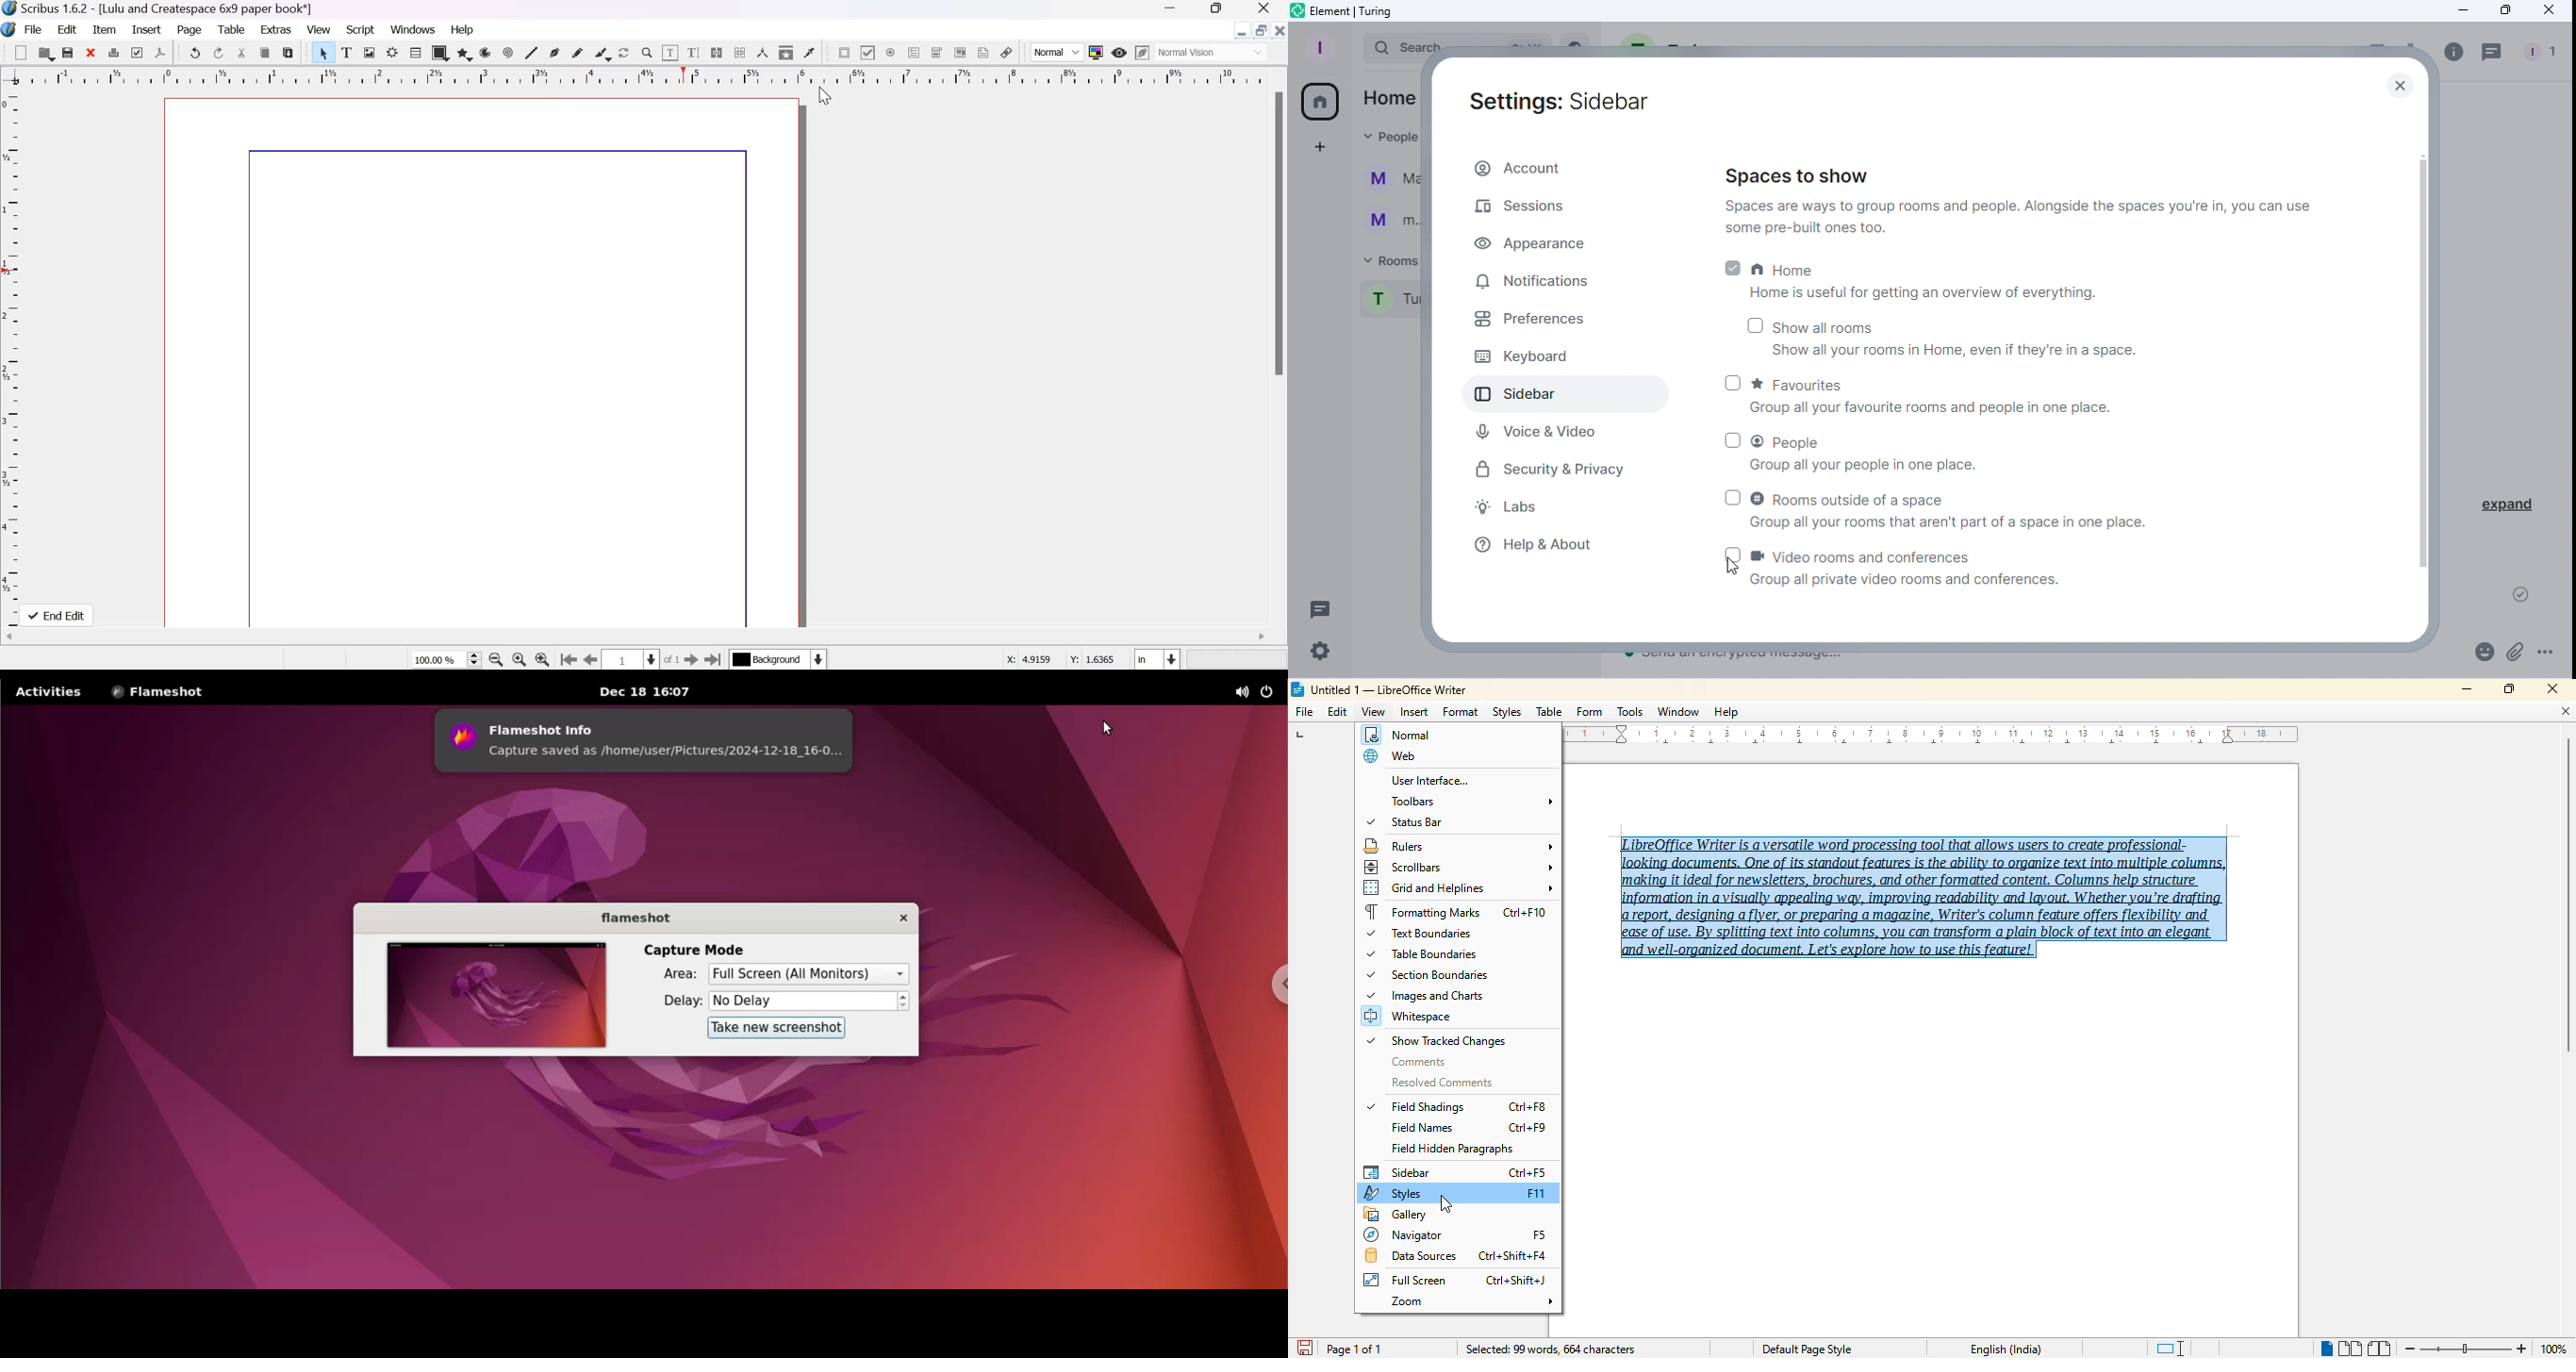  I want to click on shapes, so click(439, 53).